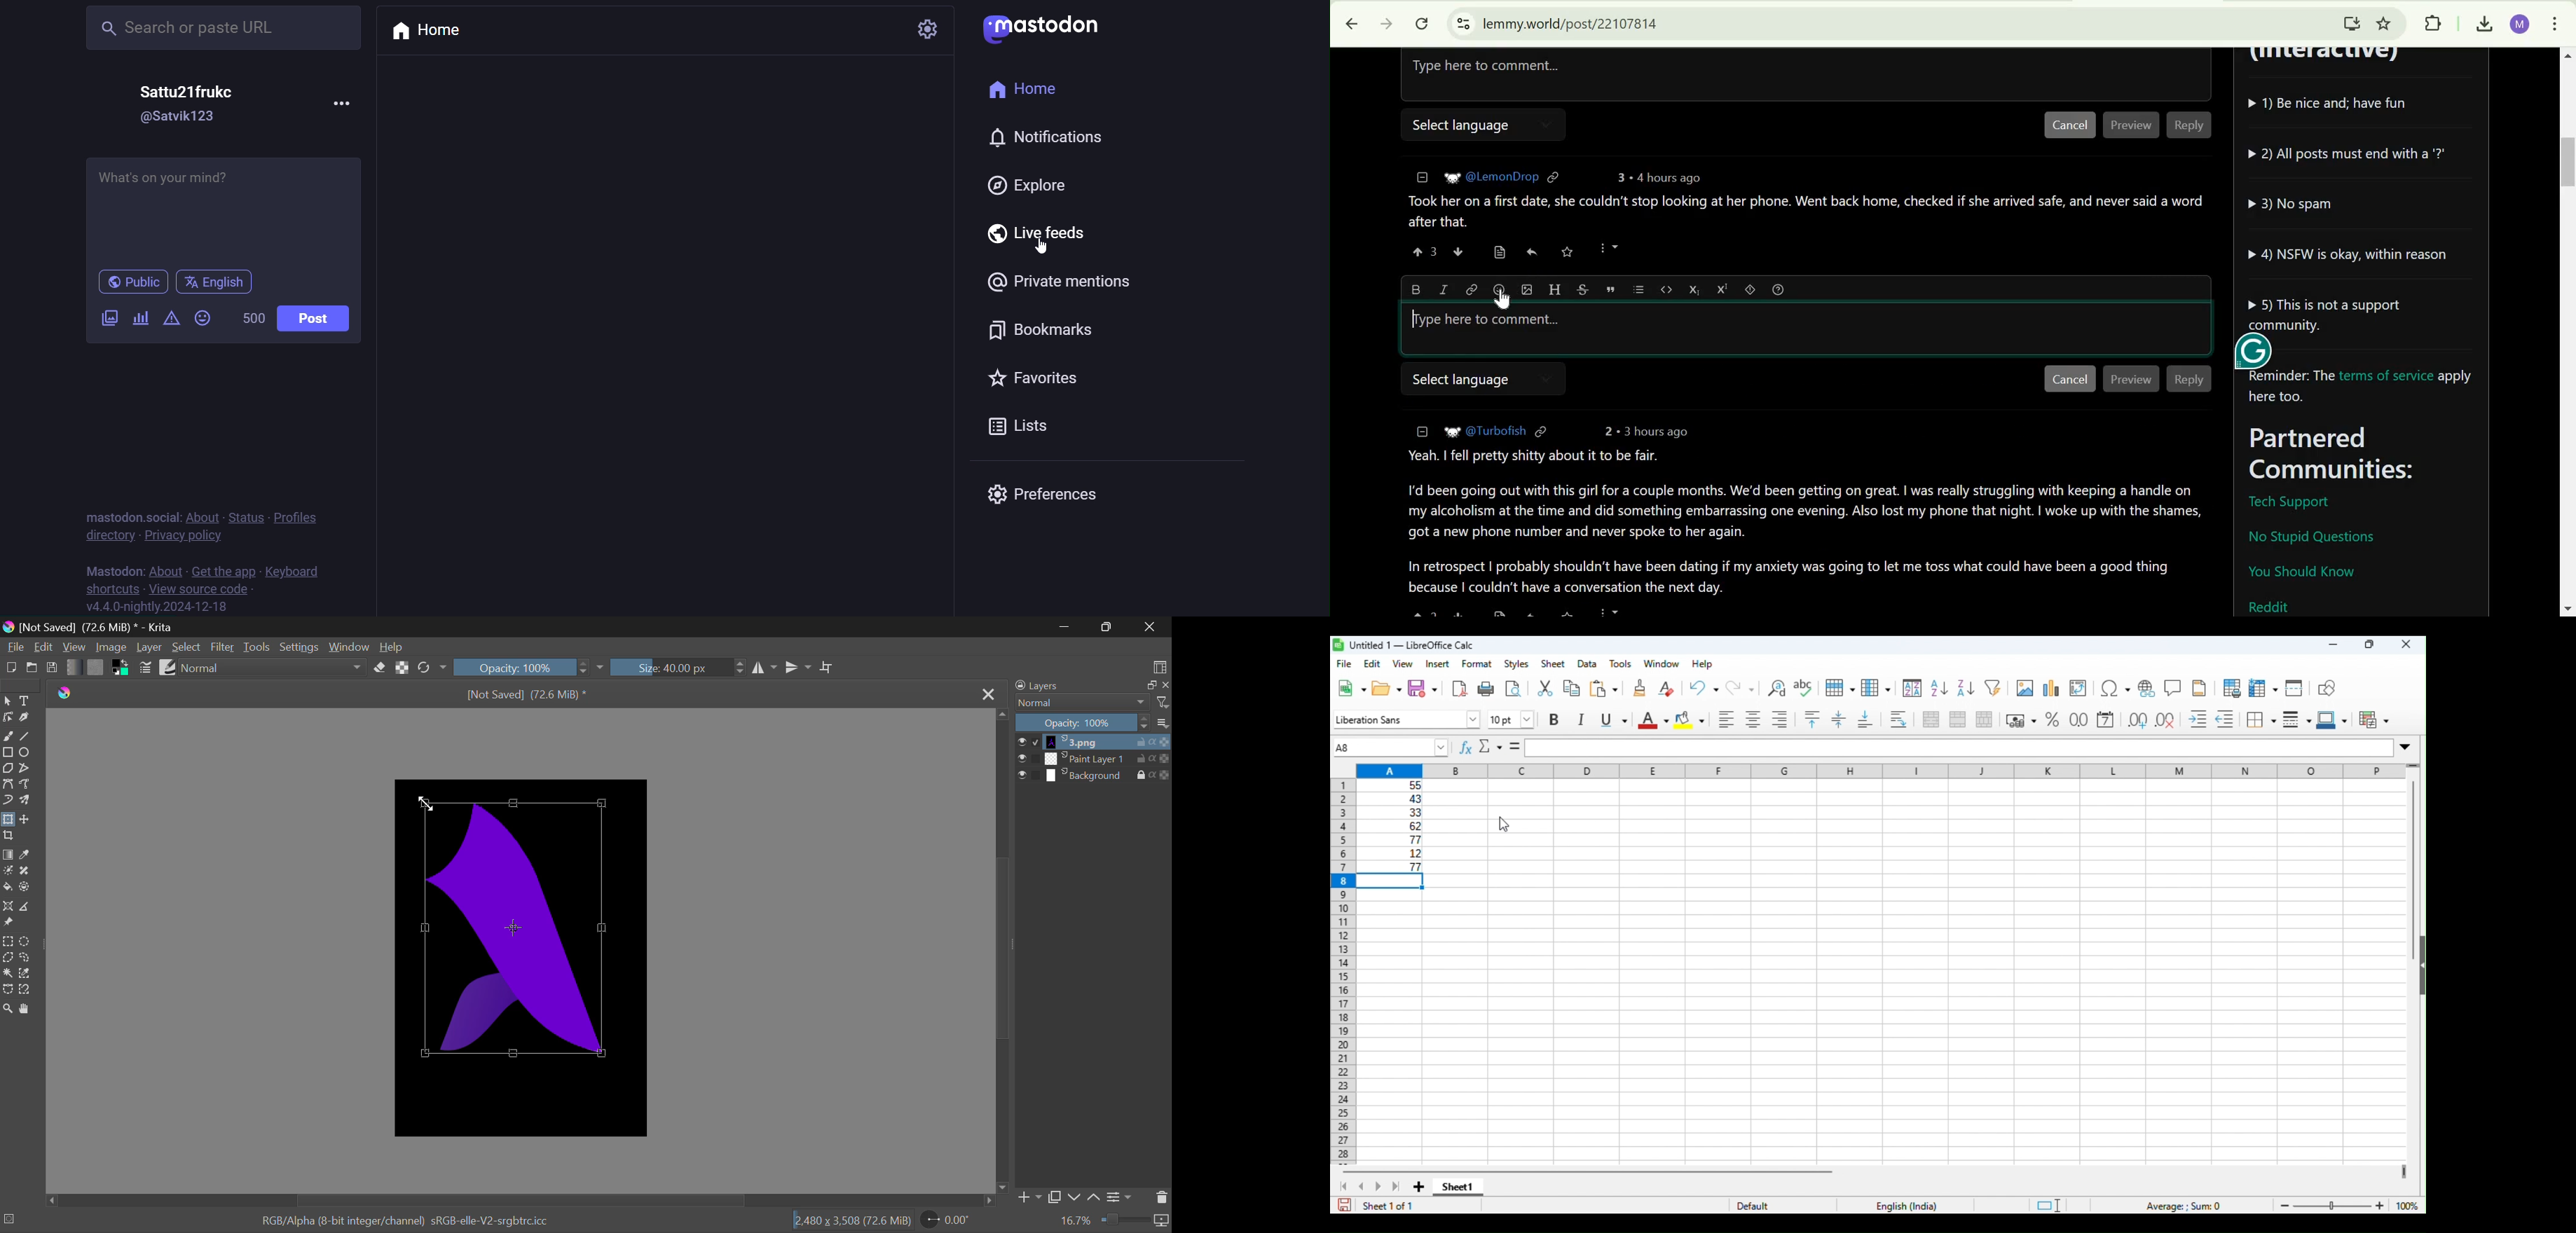 The height and width of the screenshot is (1260, 2576). Describe the element at coordinates (187, 647) in the screenshot. I see `Select` at that location.